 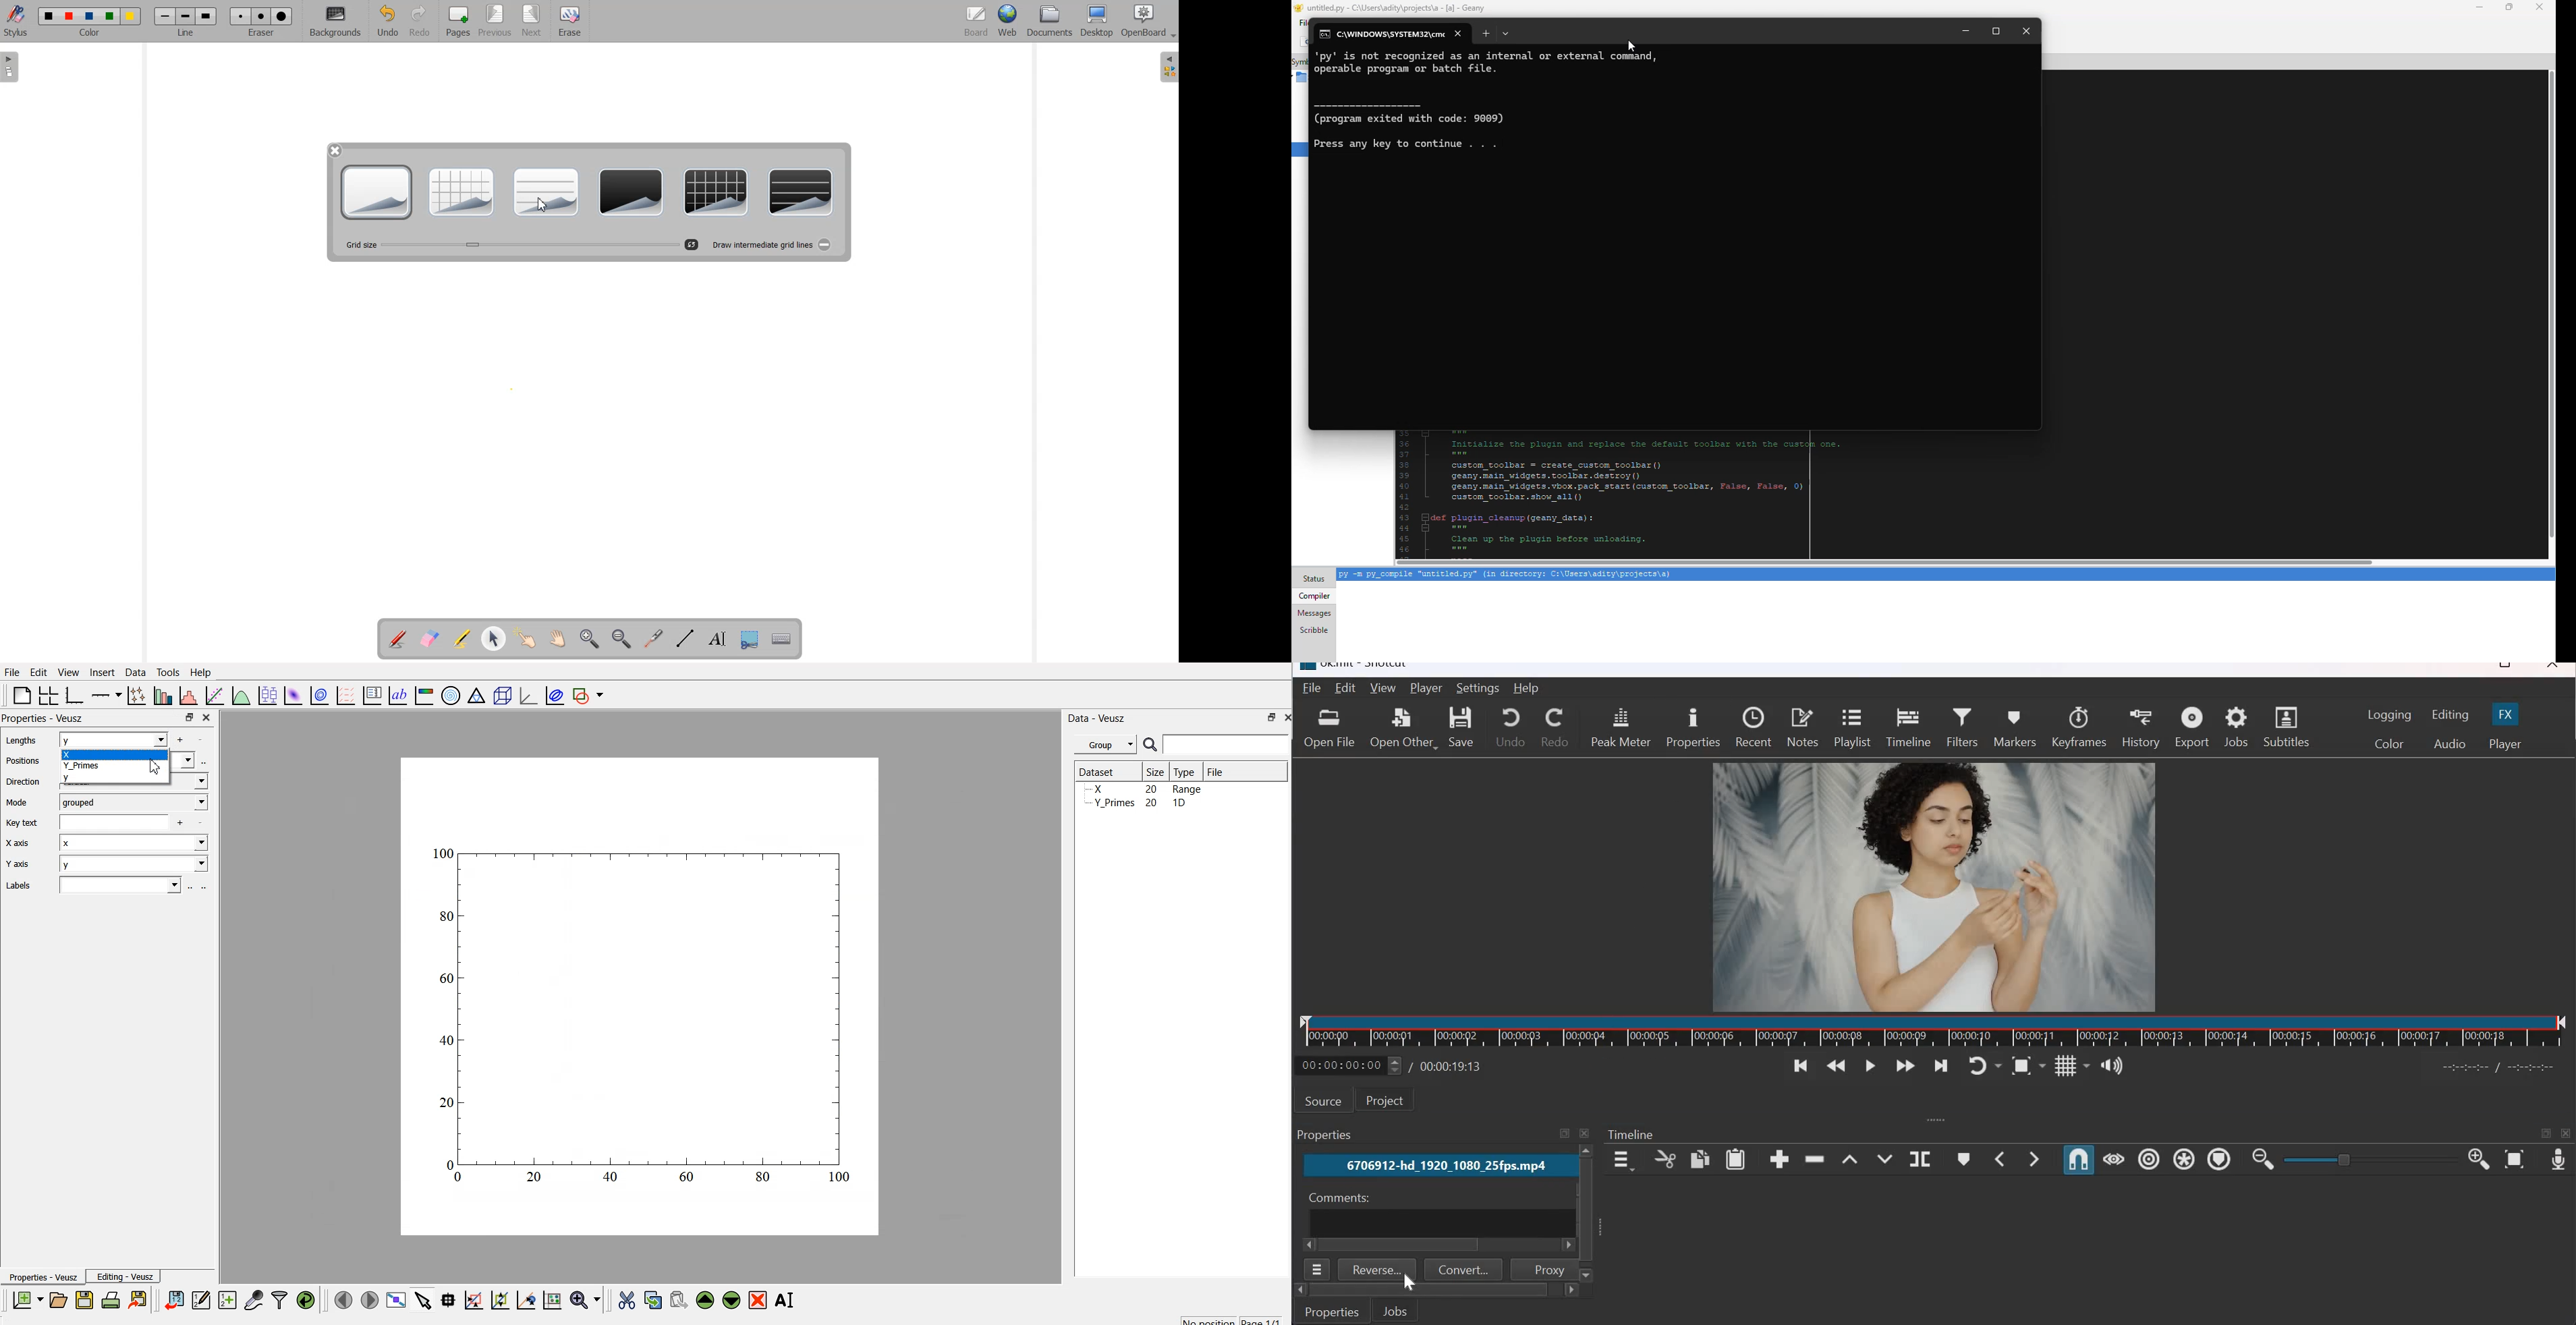 I want to click on compiler, so click(x=1316, y=595).